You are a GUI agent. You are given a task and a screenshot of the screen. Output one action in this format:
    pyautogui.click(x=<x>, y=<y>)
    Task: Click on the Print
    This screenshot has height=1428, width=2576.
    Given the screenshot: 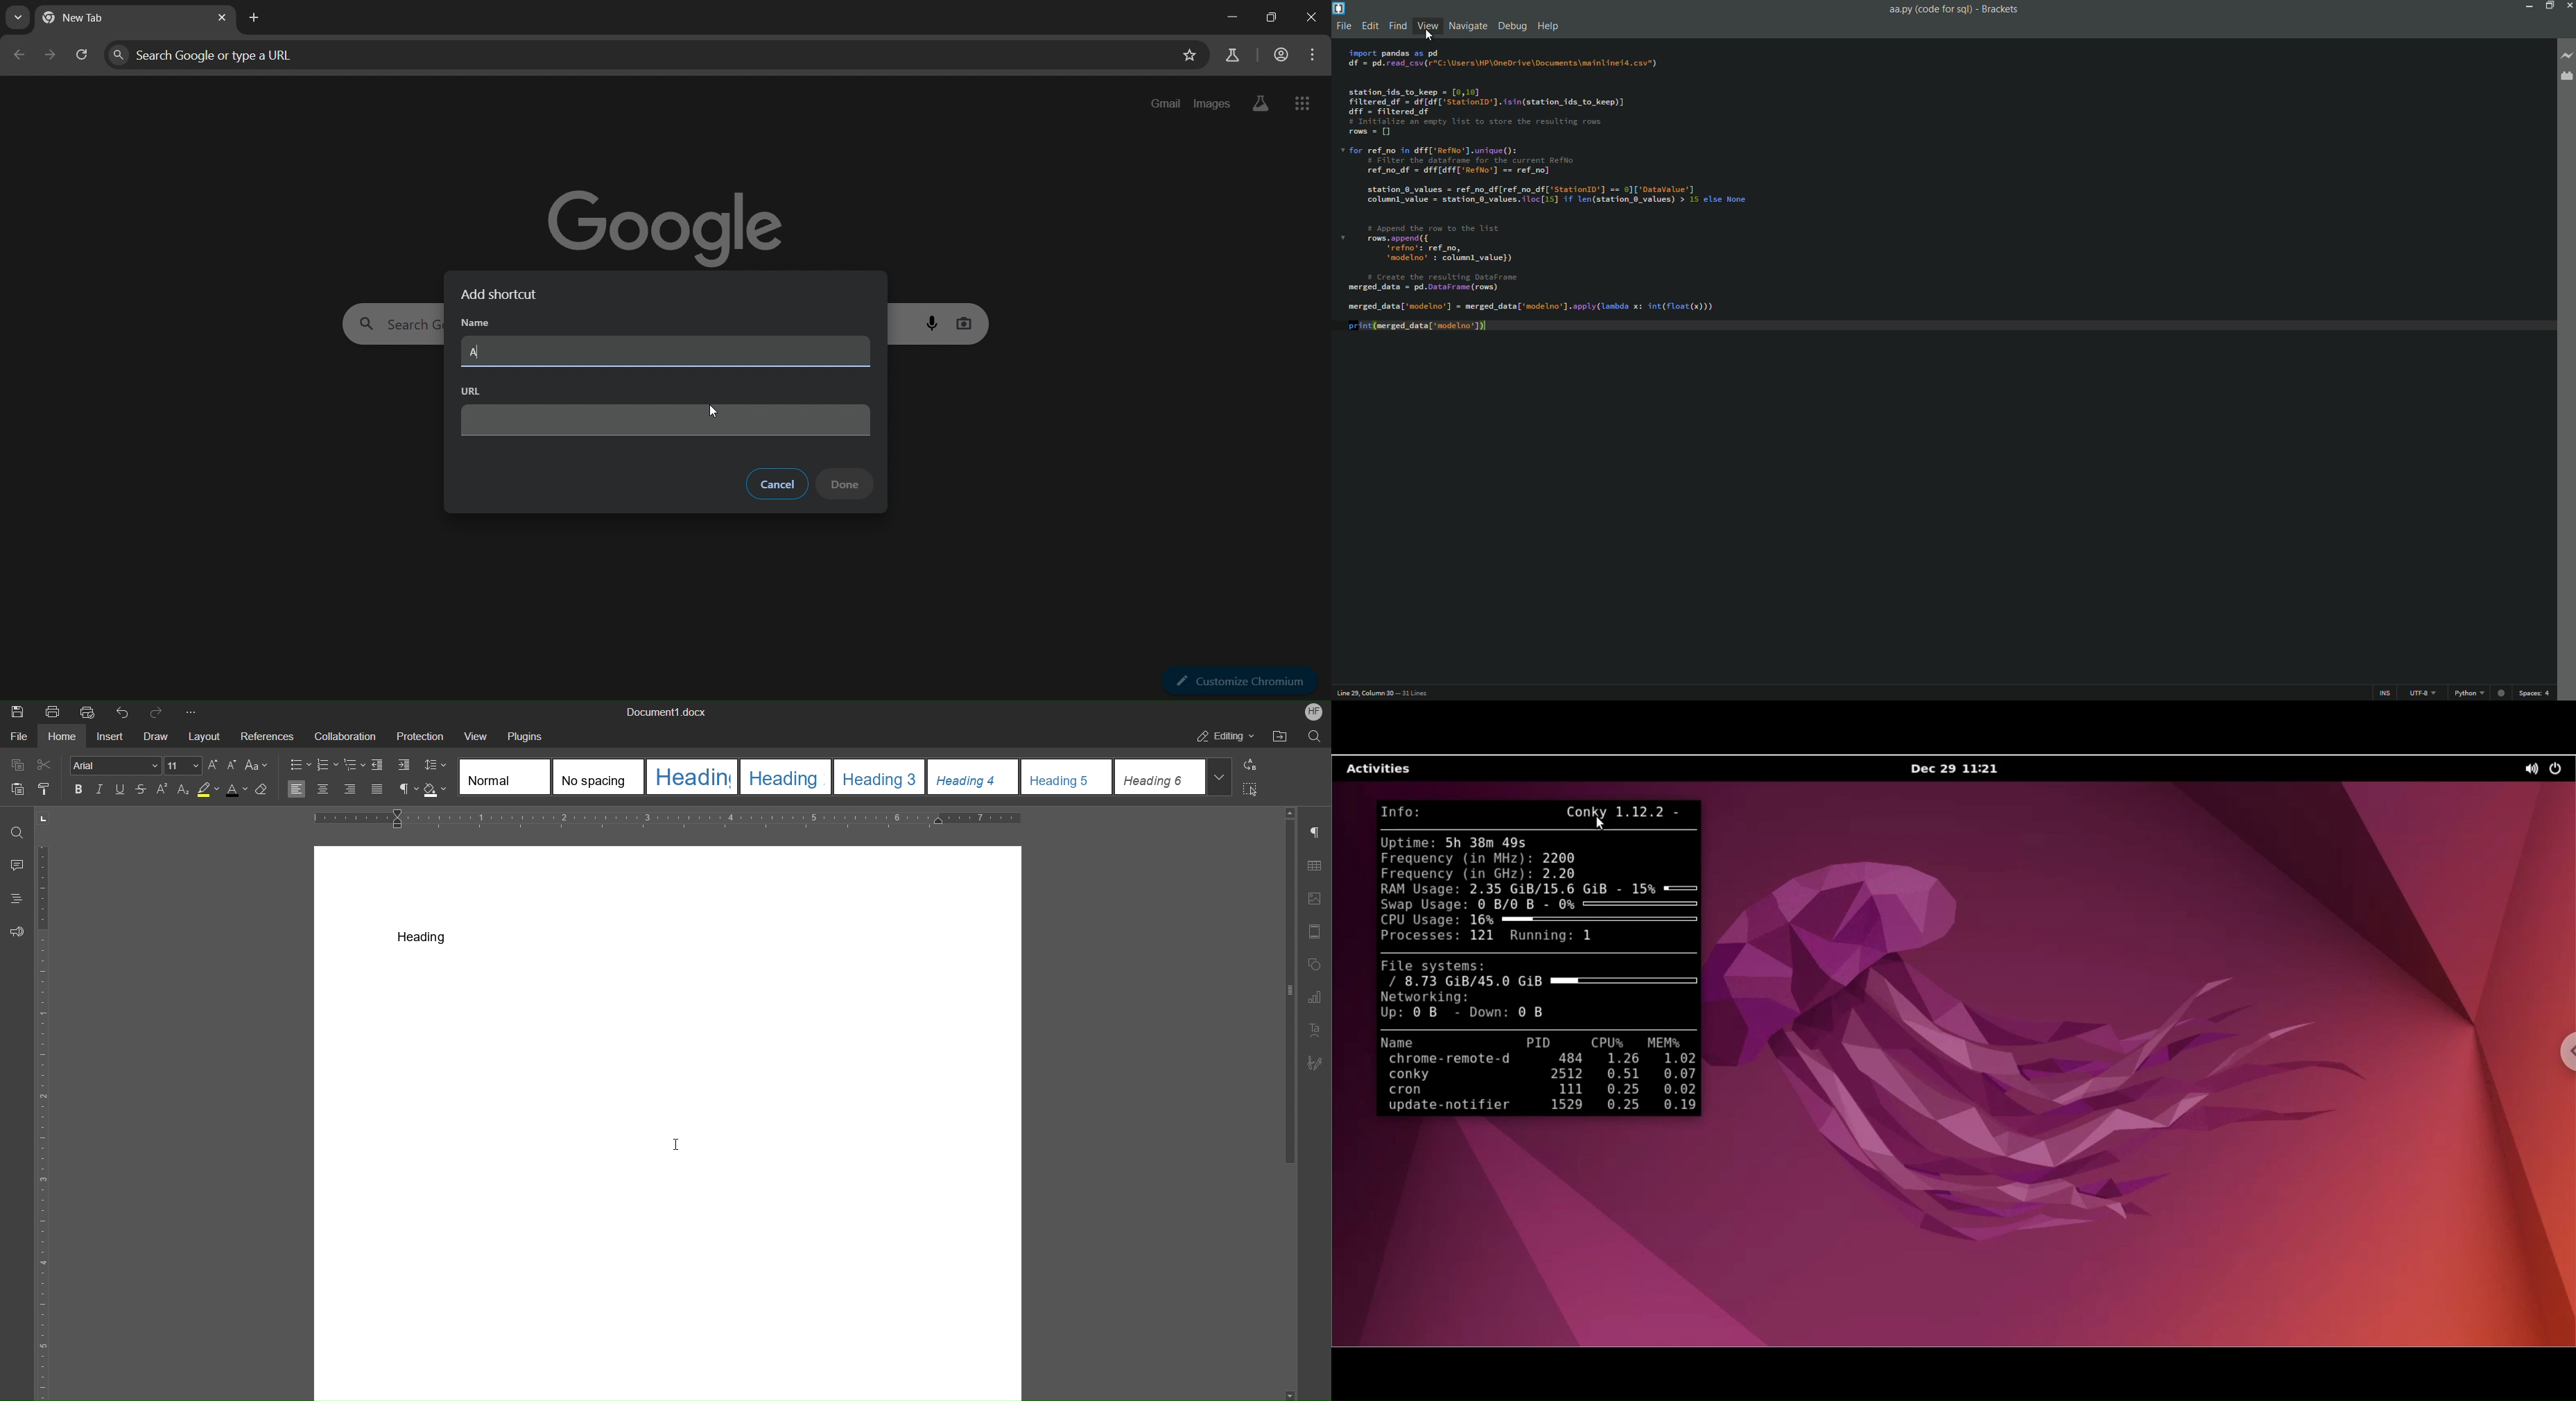 What is the action you would take?
    pyautogui.click(x=56, y=714)
    